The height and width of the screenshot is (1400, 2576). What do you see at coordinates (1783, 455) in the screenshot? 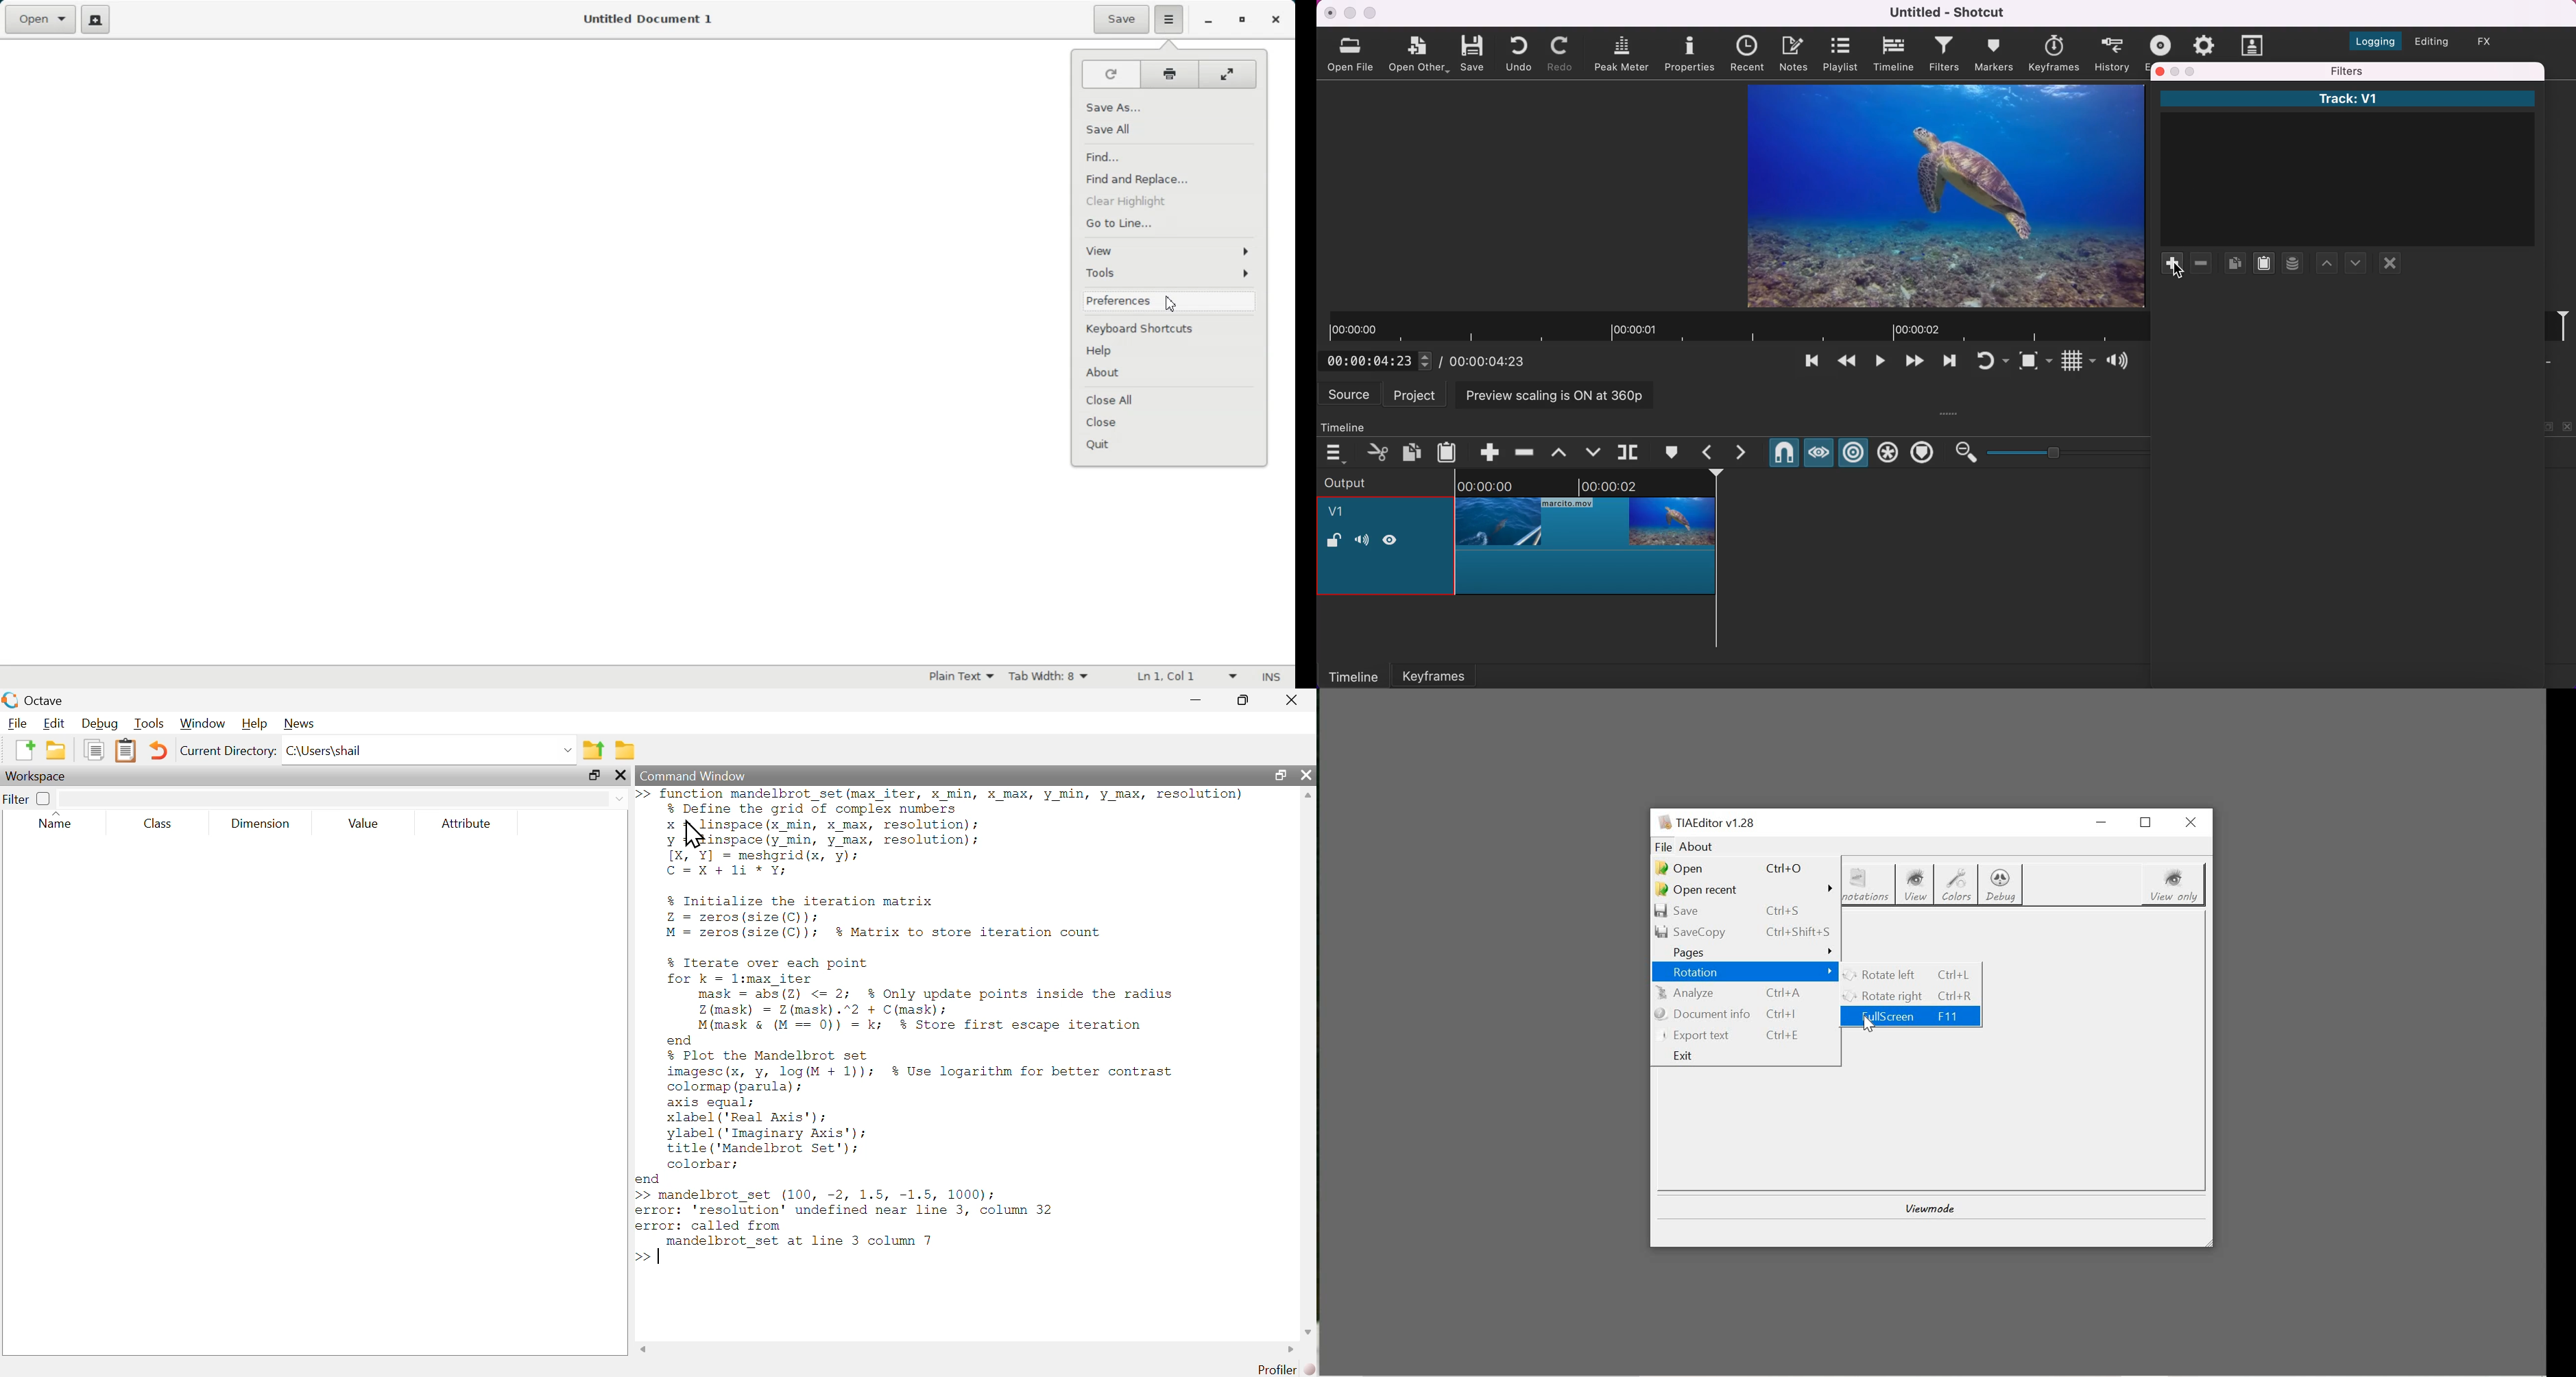
I see `snap` at bounding box center [1783, 455].